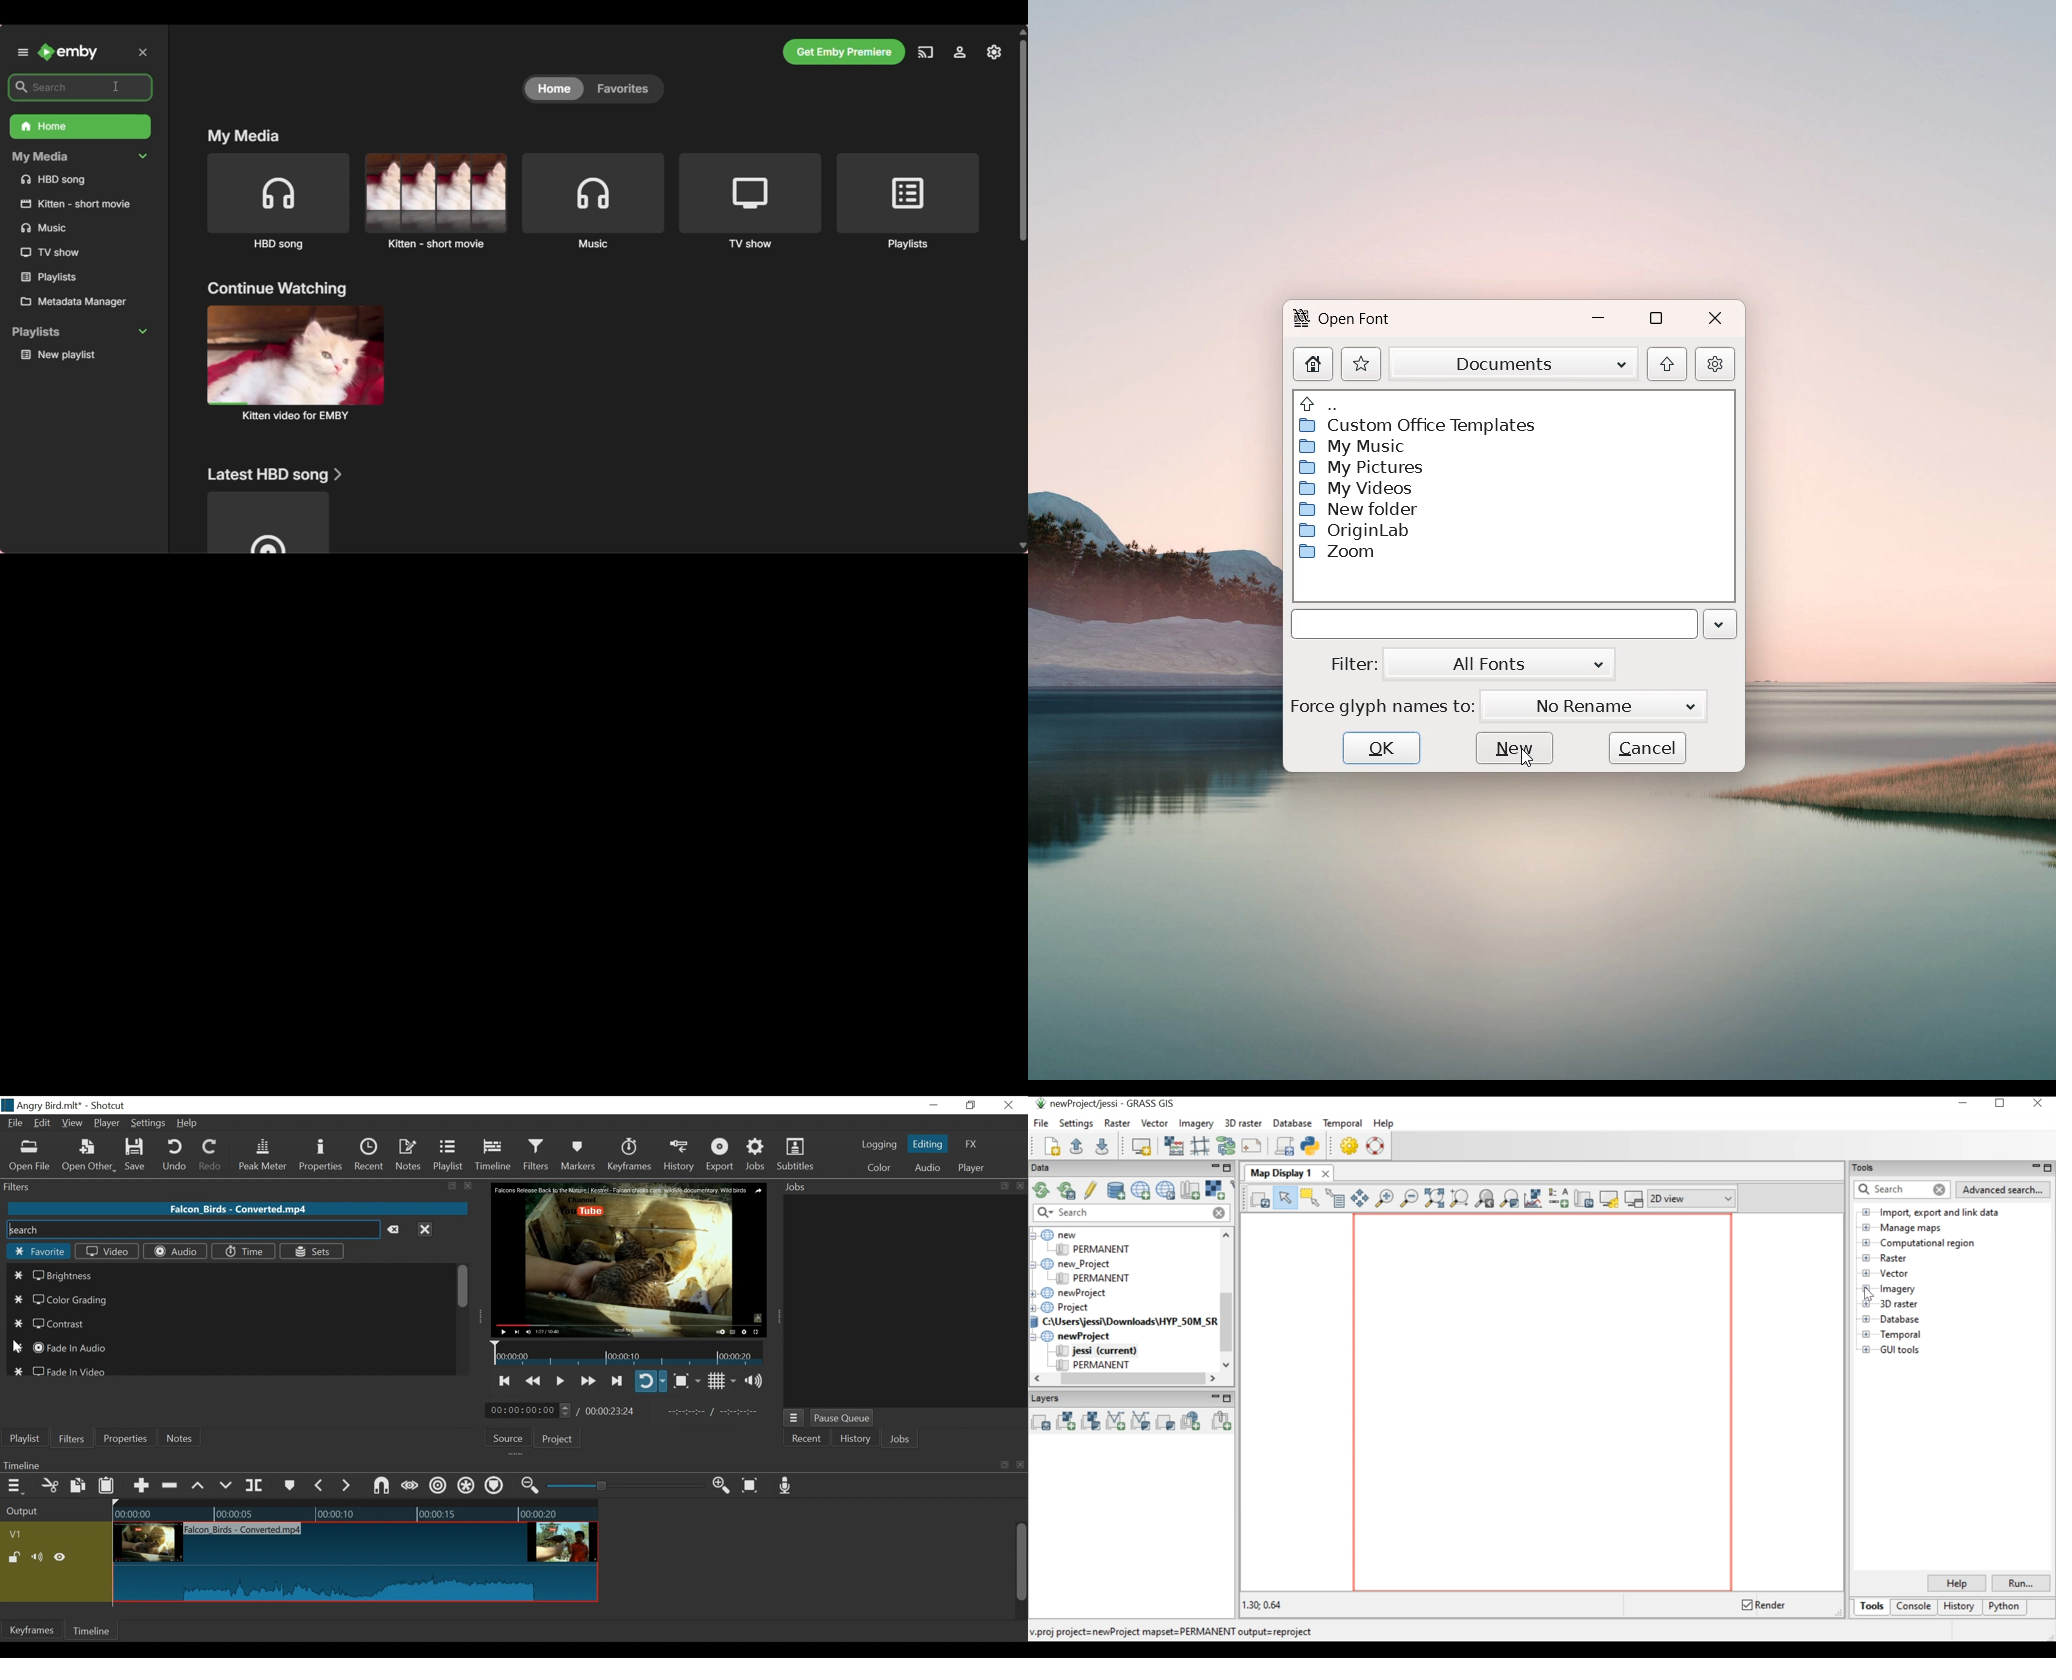 Image resolution: width=2072 pixels, height=1680 pixels. I want to click on Force glyph name to:, so click(1384, 704).